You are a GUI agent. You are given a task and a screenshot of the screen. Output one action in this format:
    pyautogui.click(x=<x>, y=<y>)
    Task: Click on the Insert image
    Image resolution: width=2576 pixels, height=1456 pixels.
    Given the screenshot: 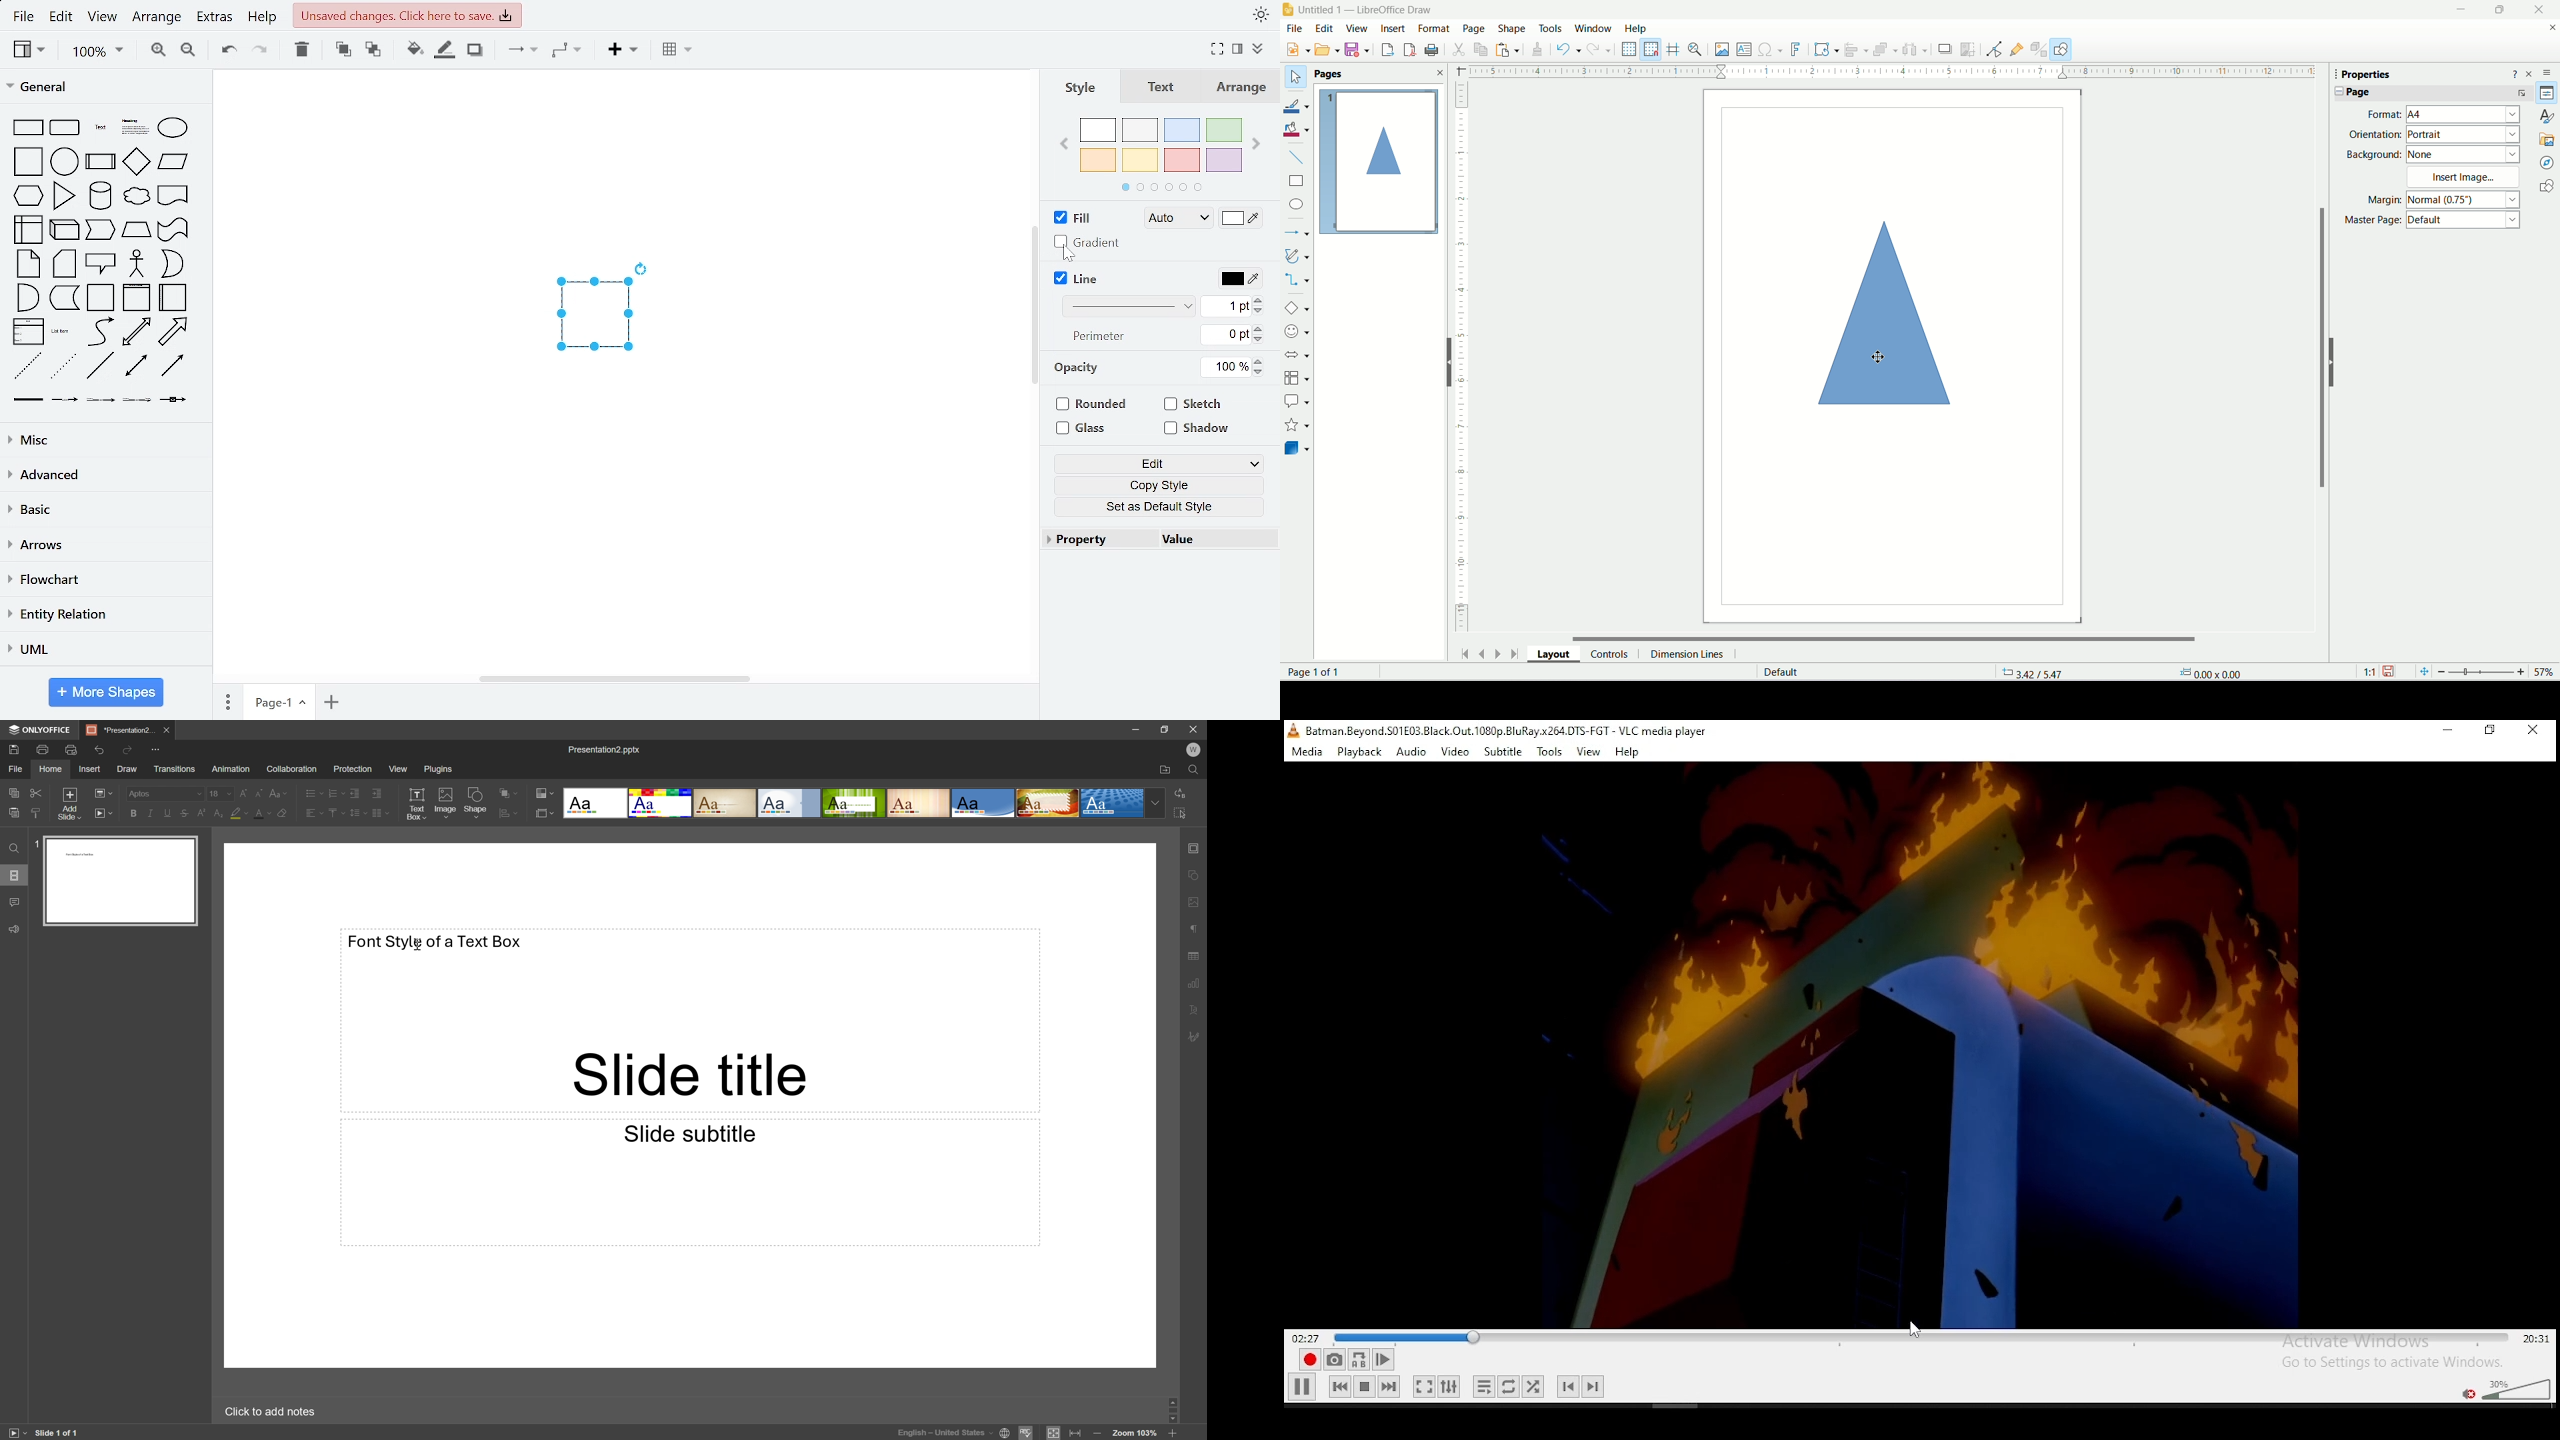 What is the action you would take?
    pyautogui.click(x=1721, y=49)
    